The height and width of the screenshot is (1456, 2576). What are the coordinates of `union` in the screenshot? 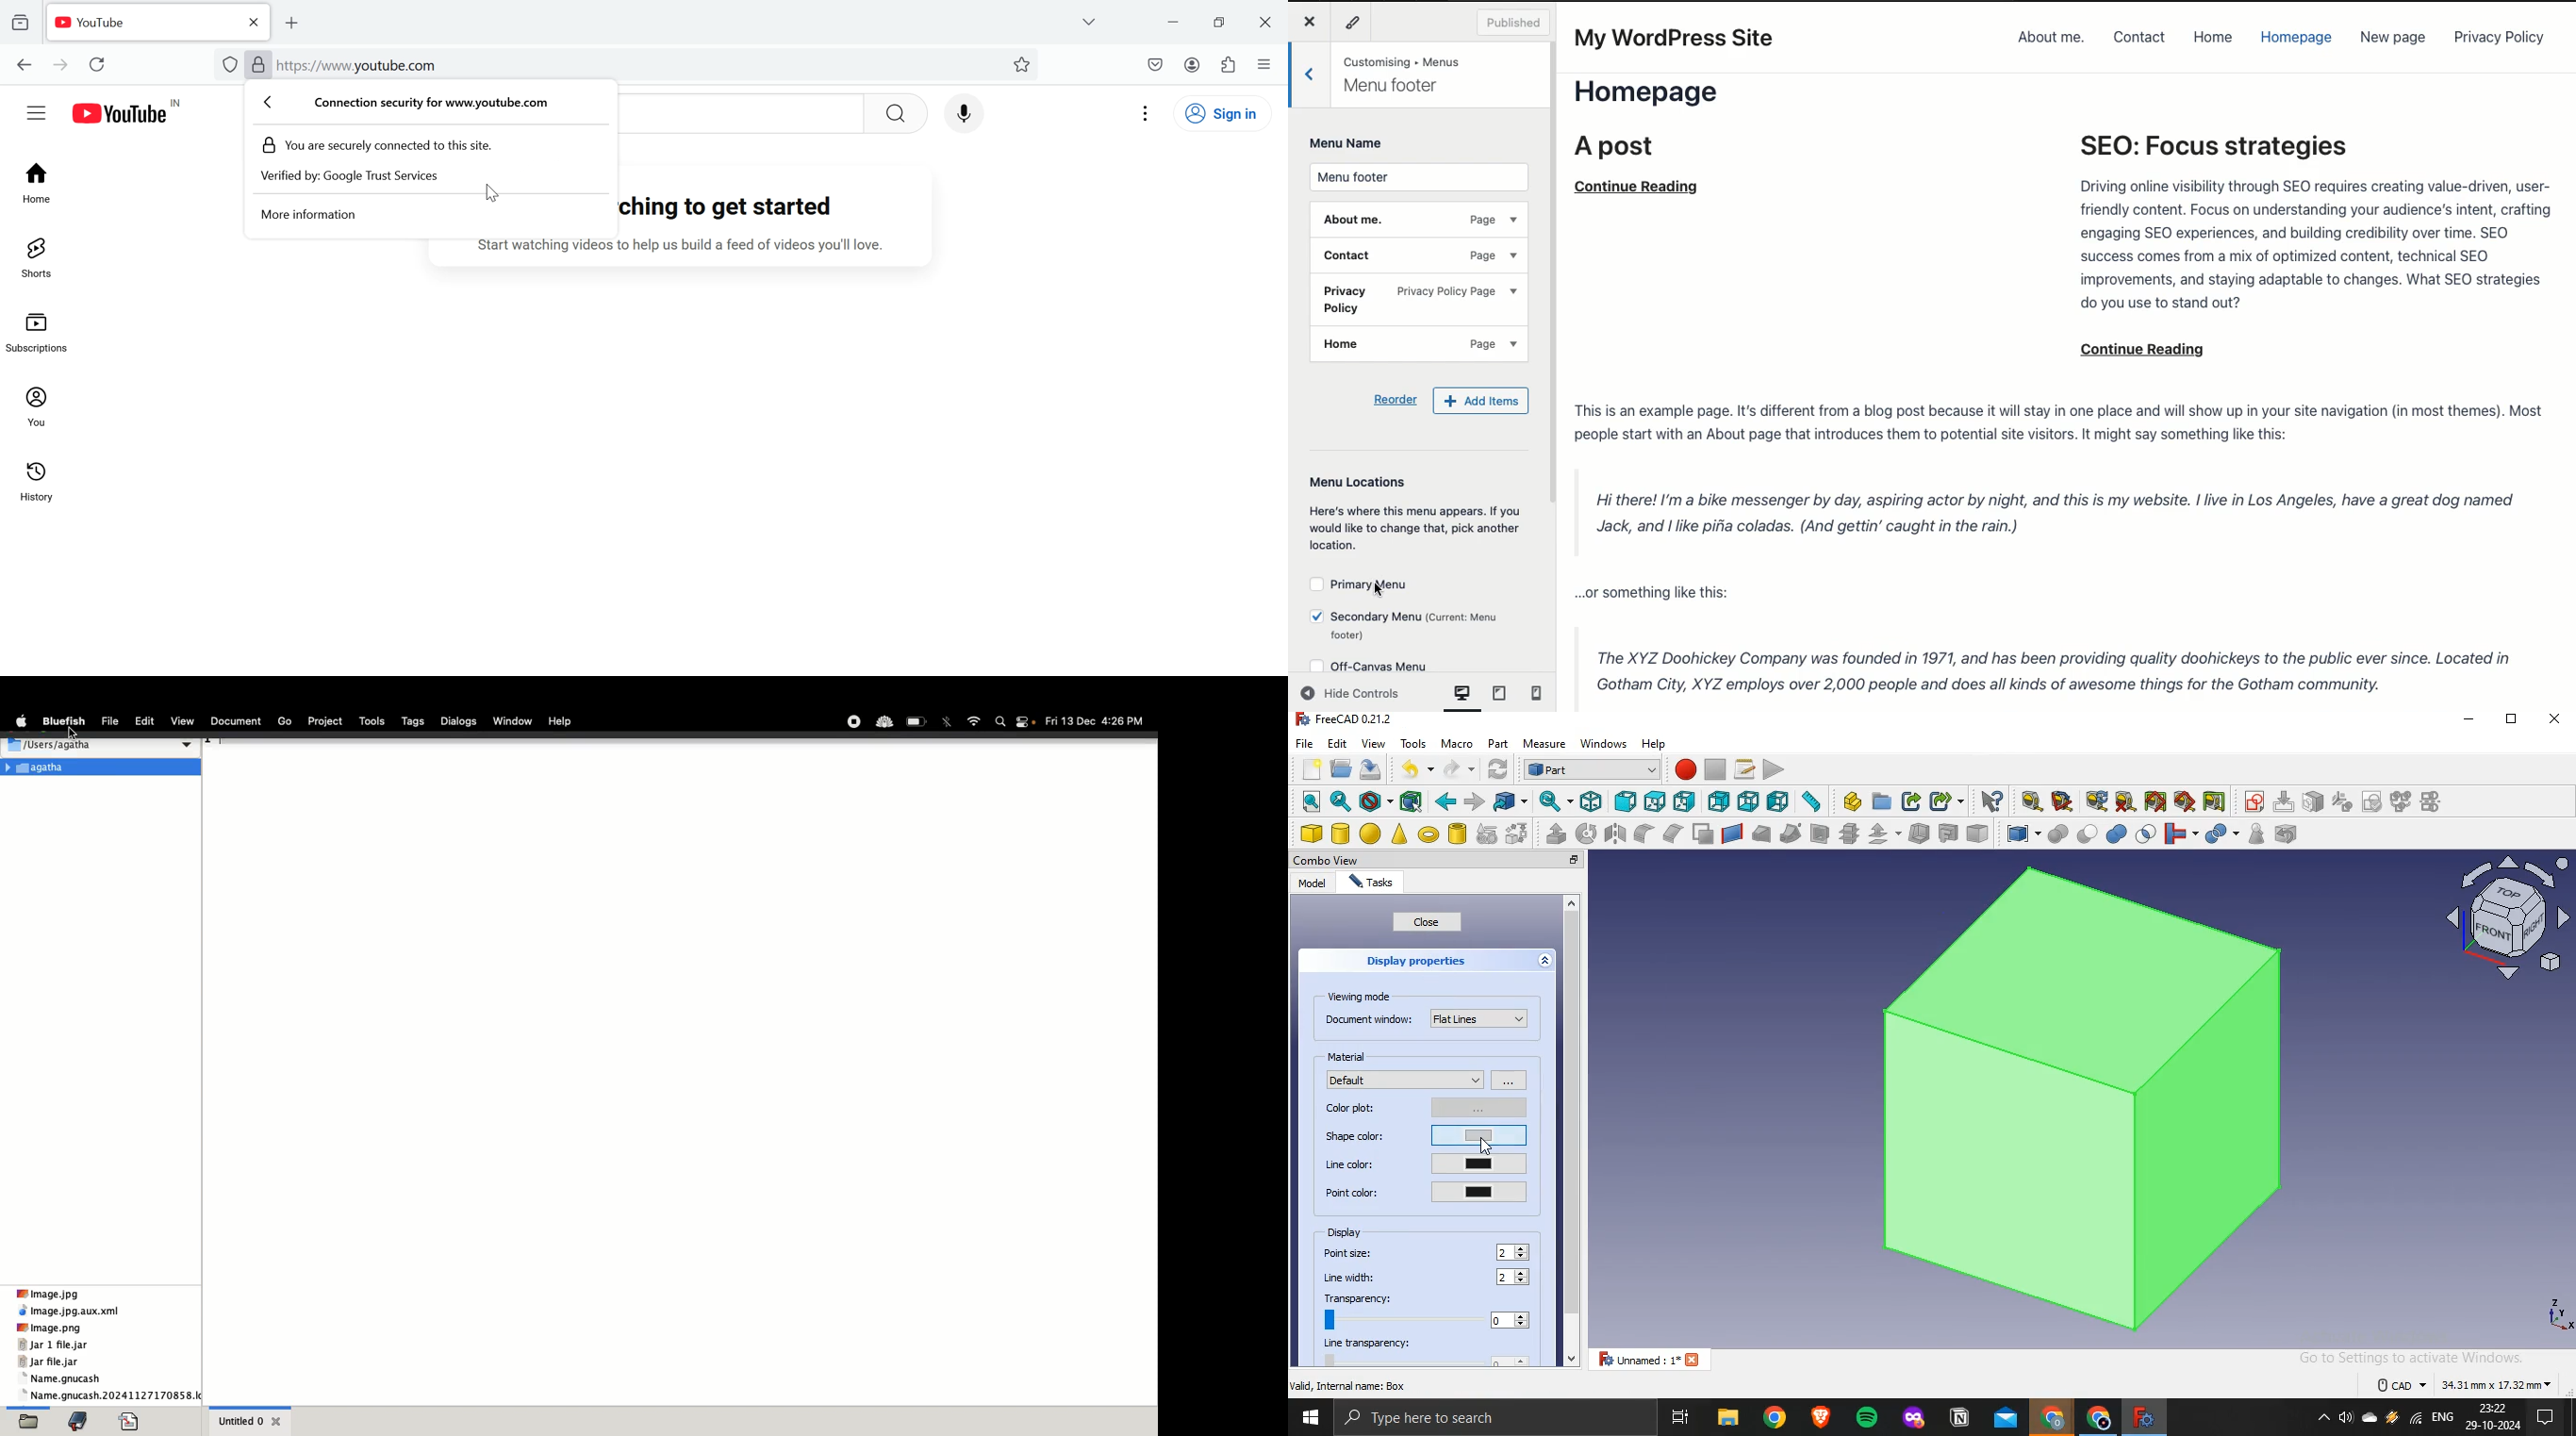 It's located at (2117, 834).